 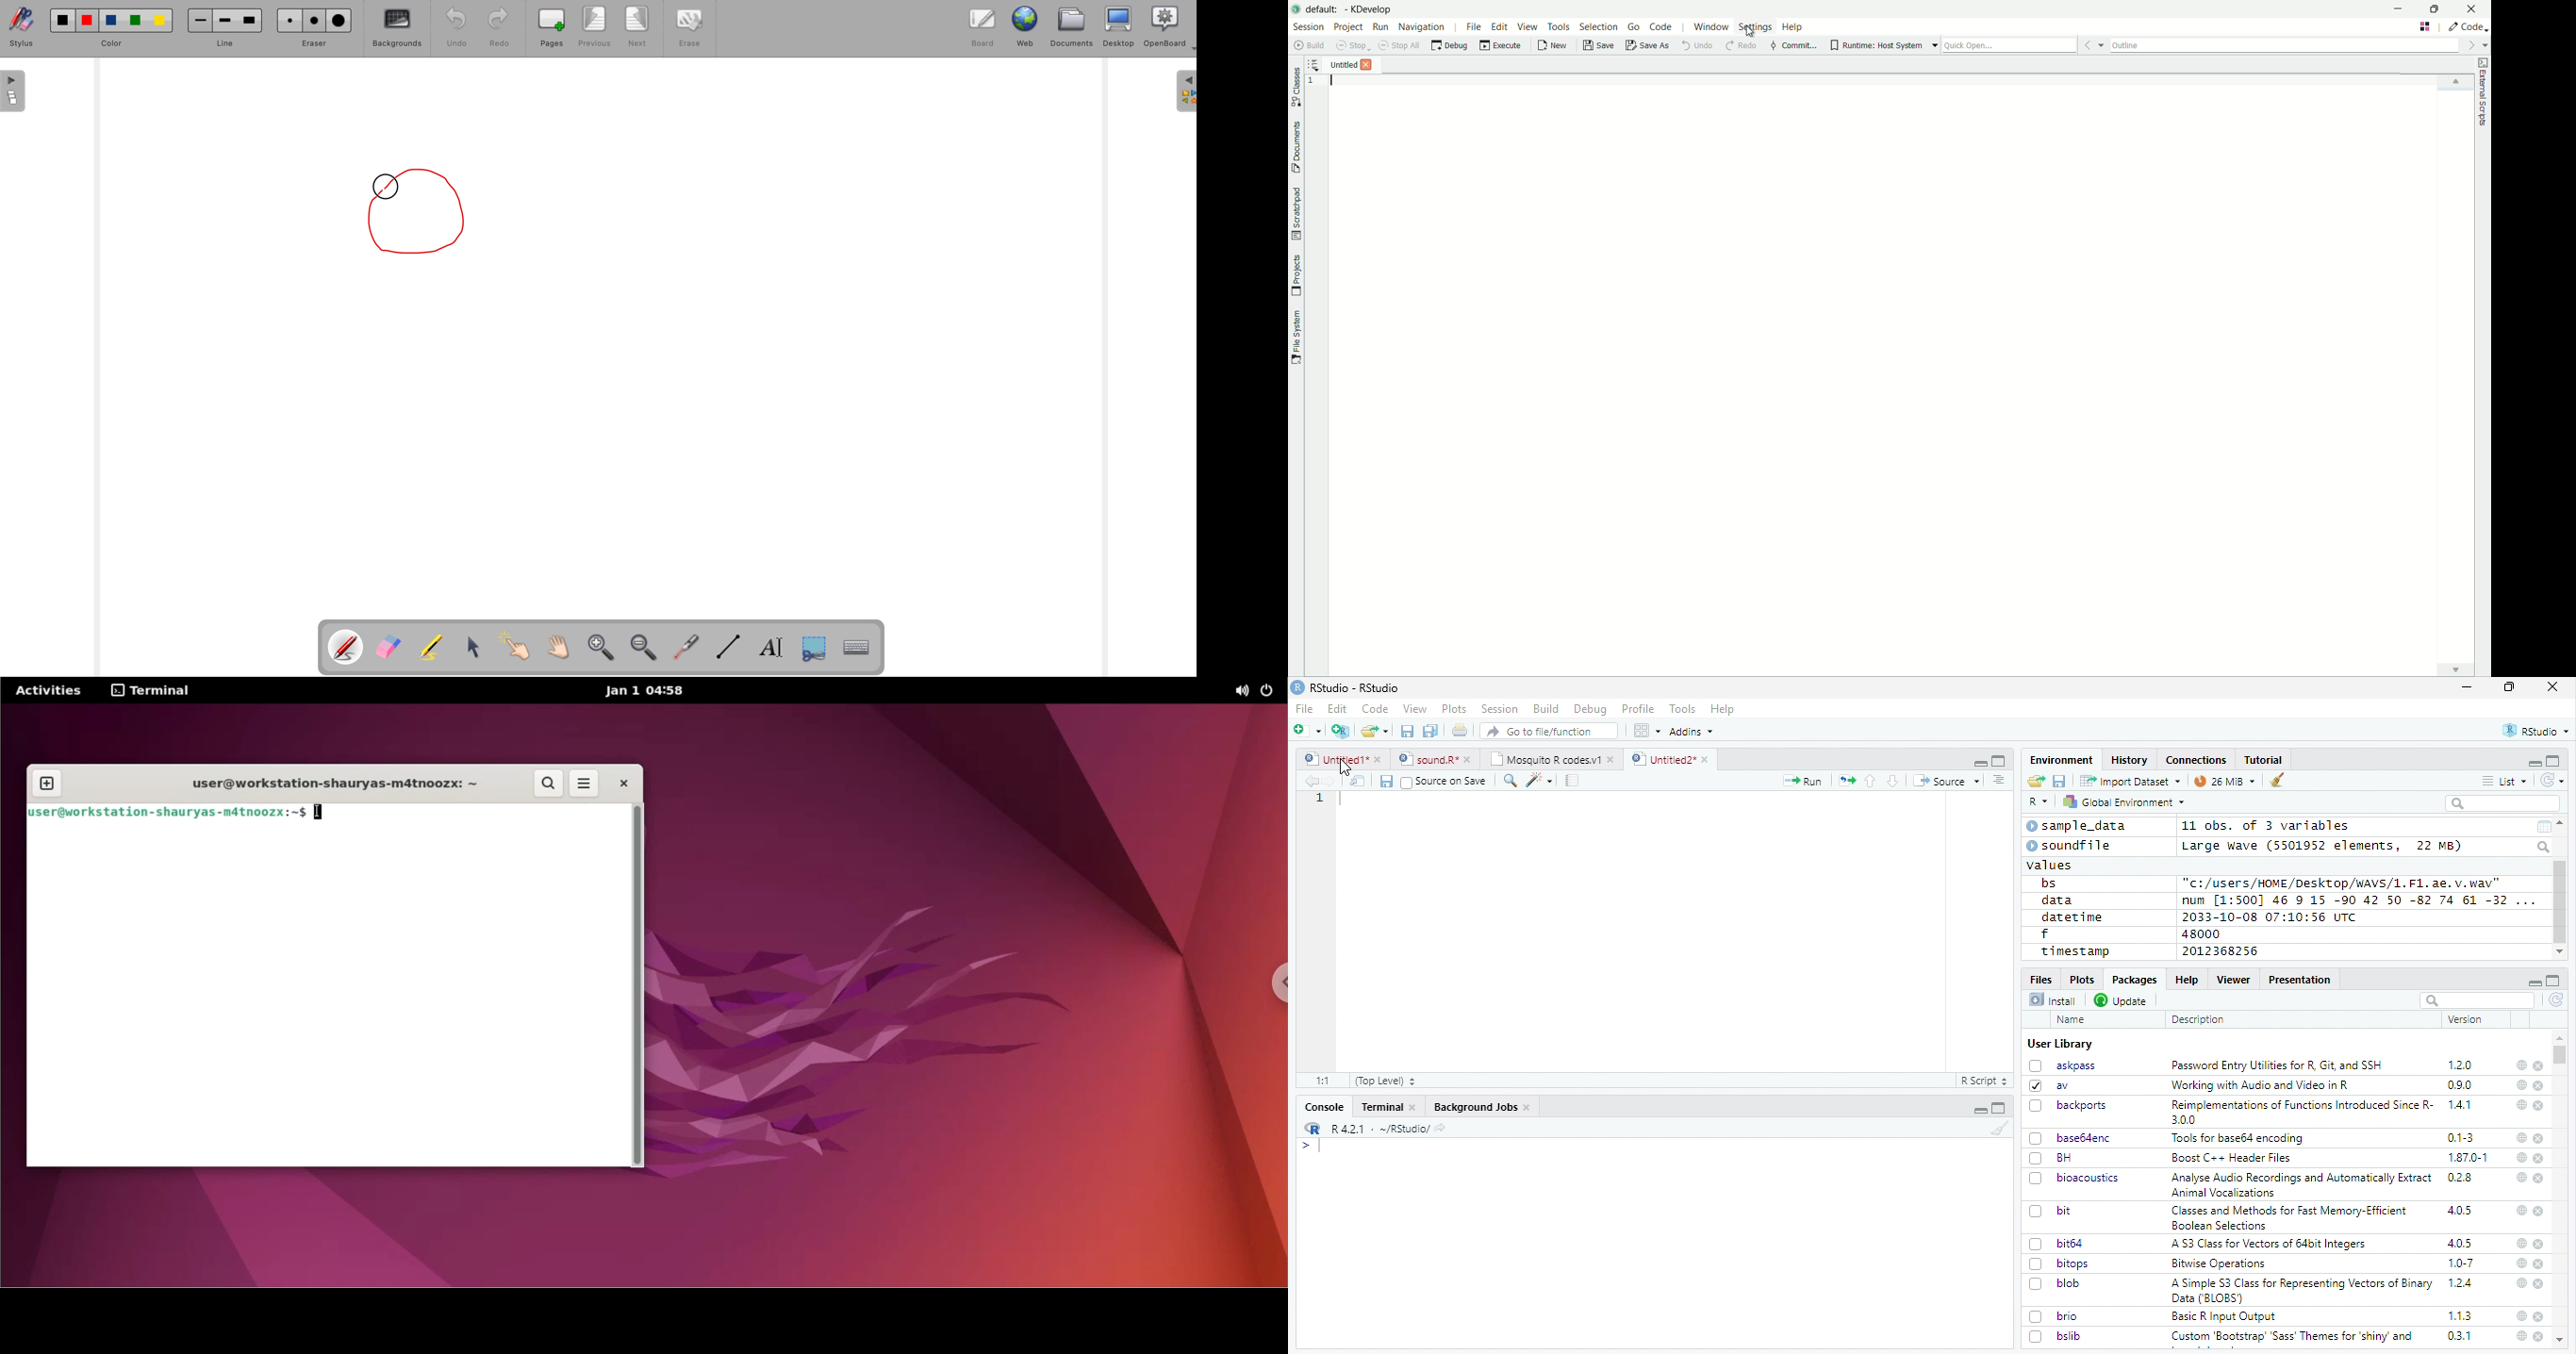 What do you see at coordinates (2304, 1290) in the screenshot?
I see `A Simple S3 Class for Representing Vectors of Binary
Data (BLOBS)` at bounding box center [2304, 1290].